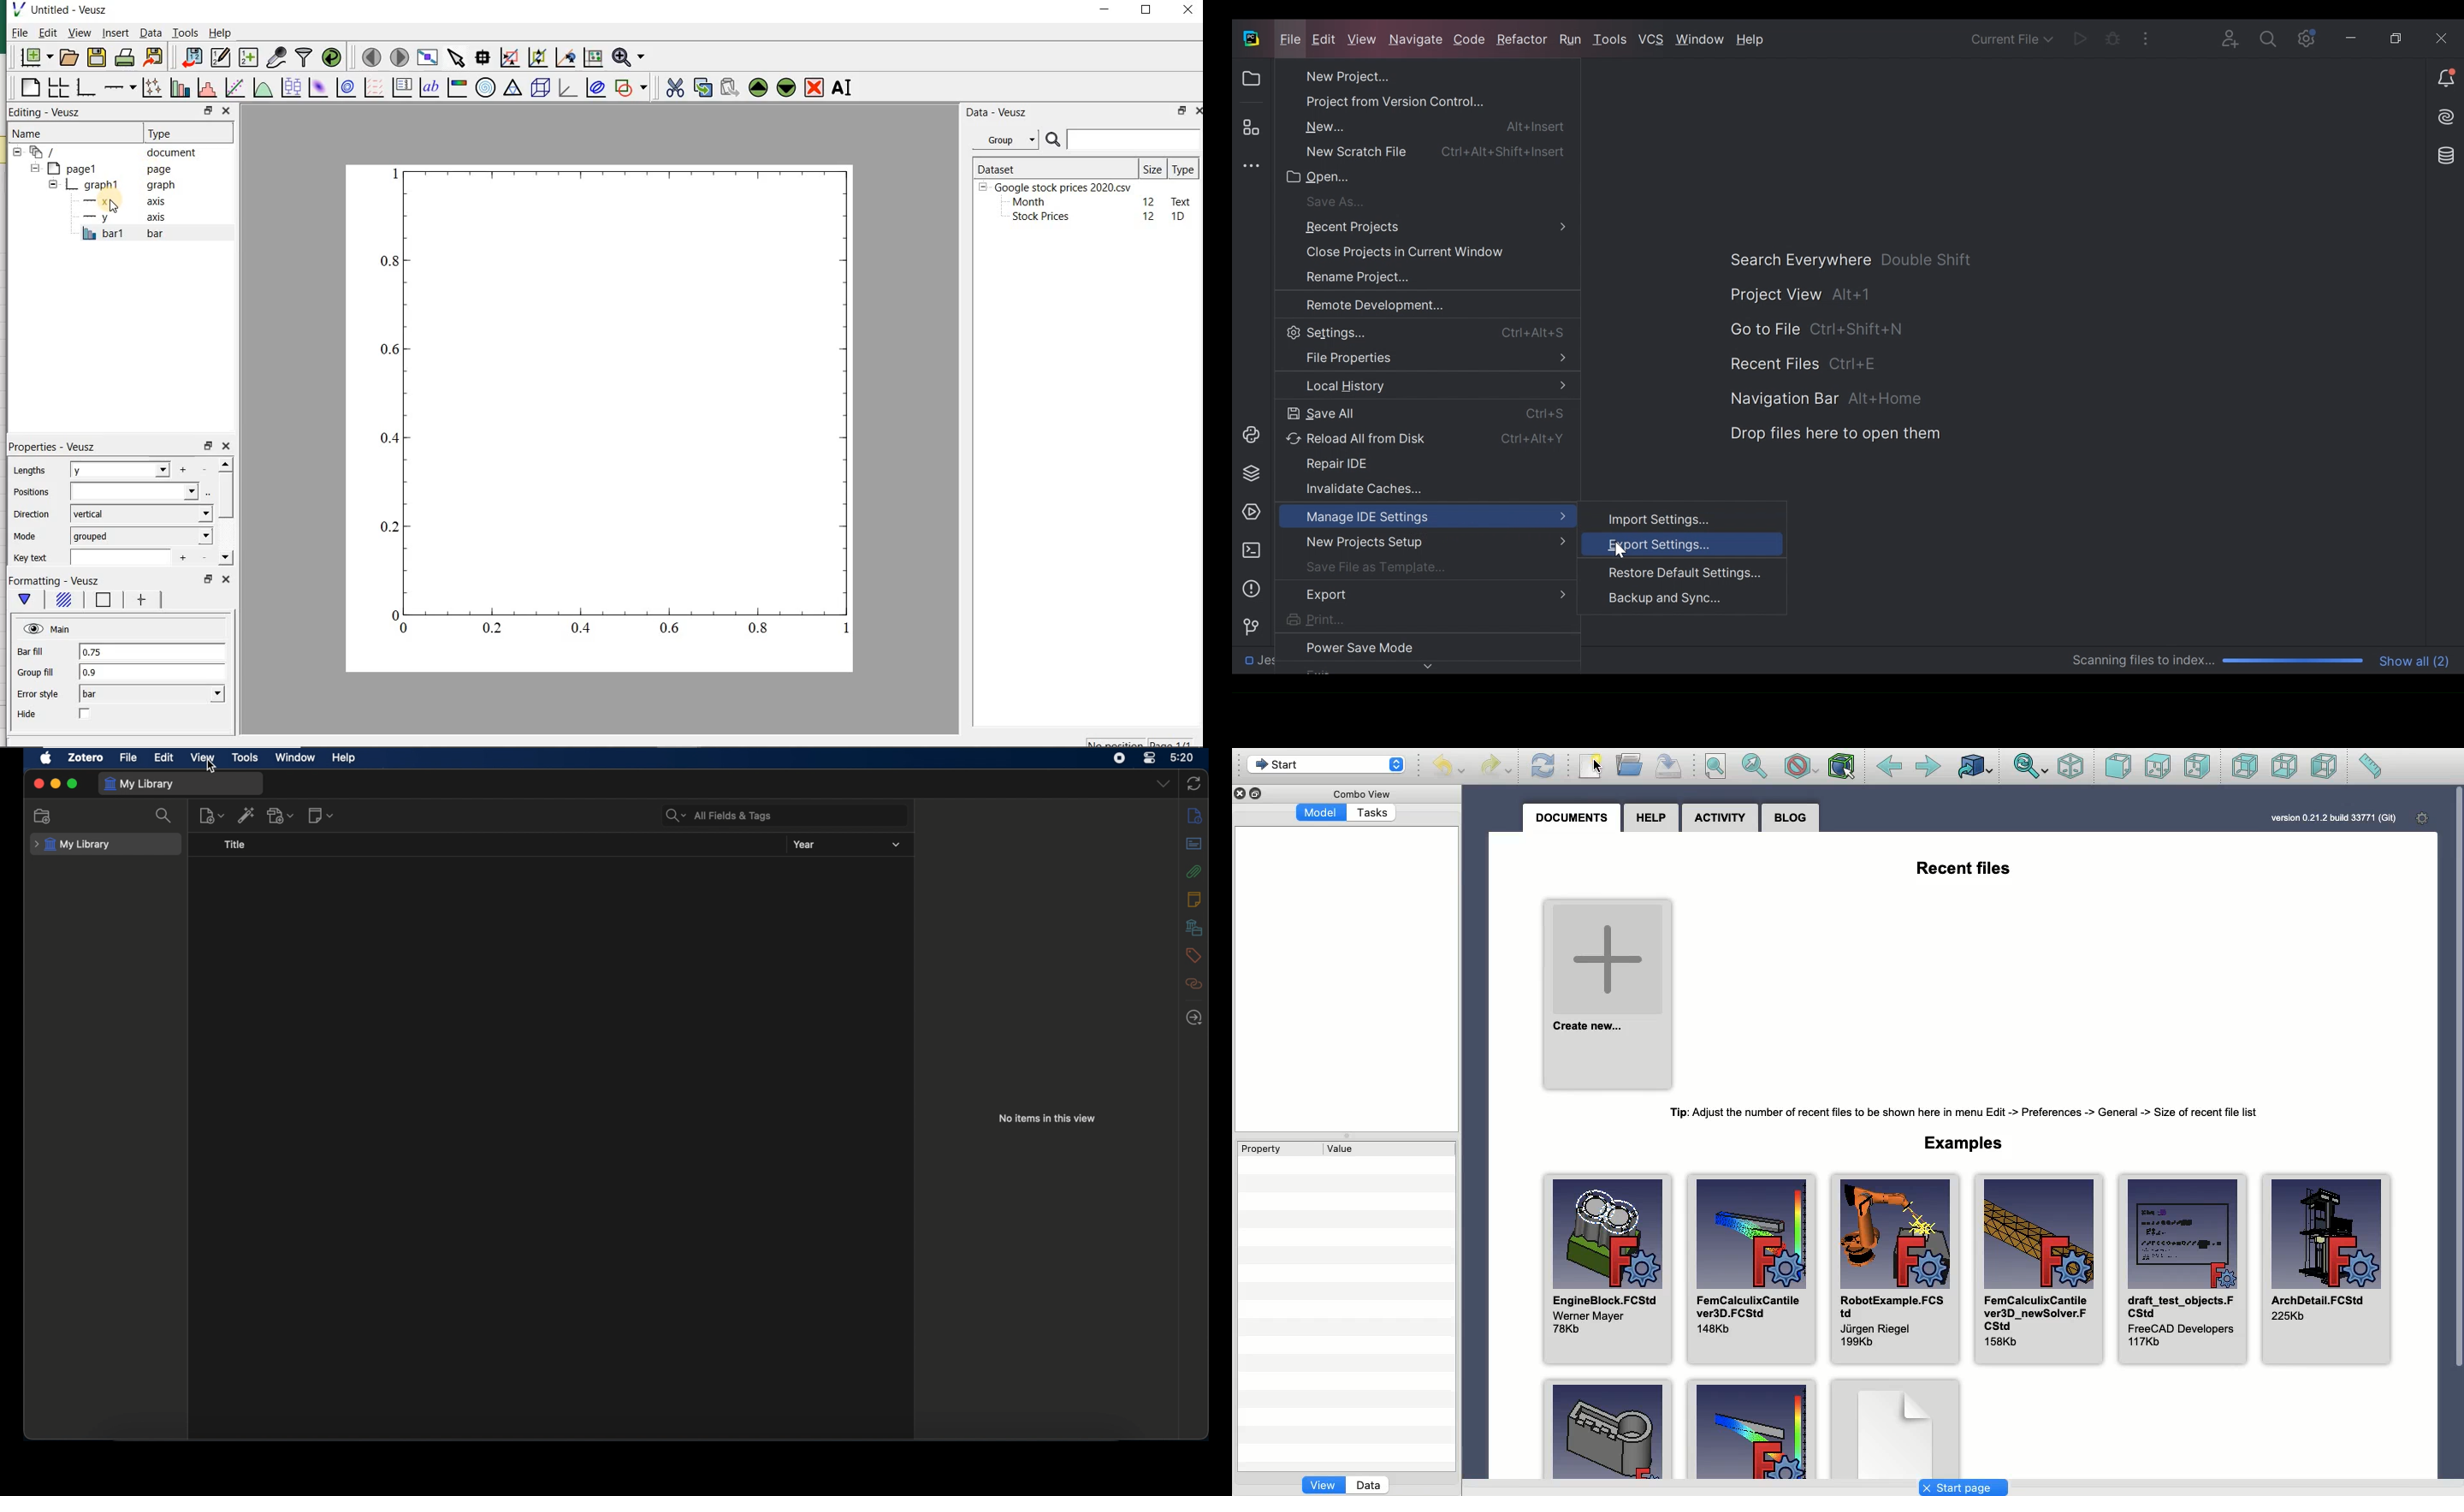  Describe the element at coordinates (1407, 254) in the screenshot. I see `Close Projects in Current Window` at that location.